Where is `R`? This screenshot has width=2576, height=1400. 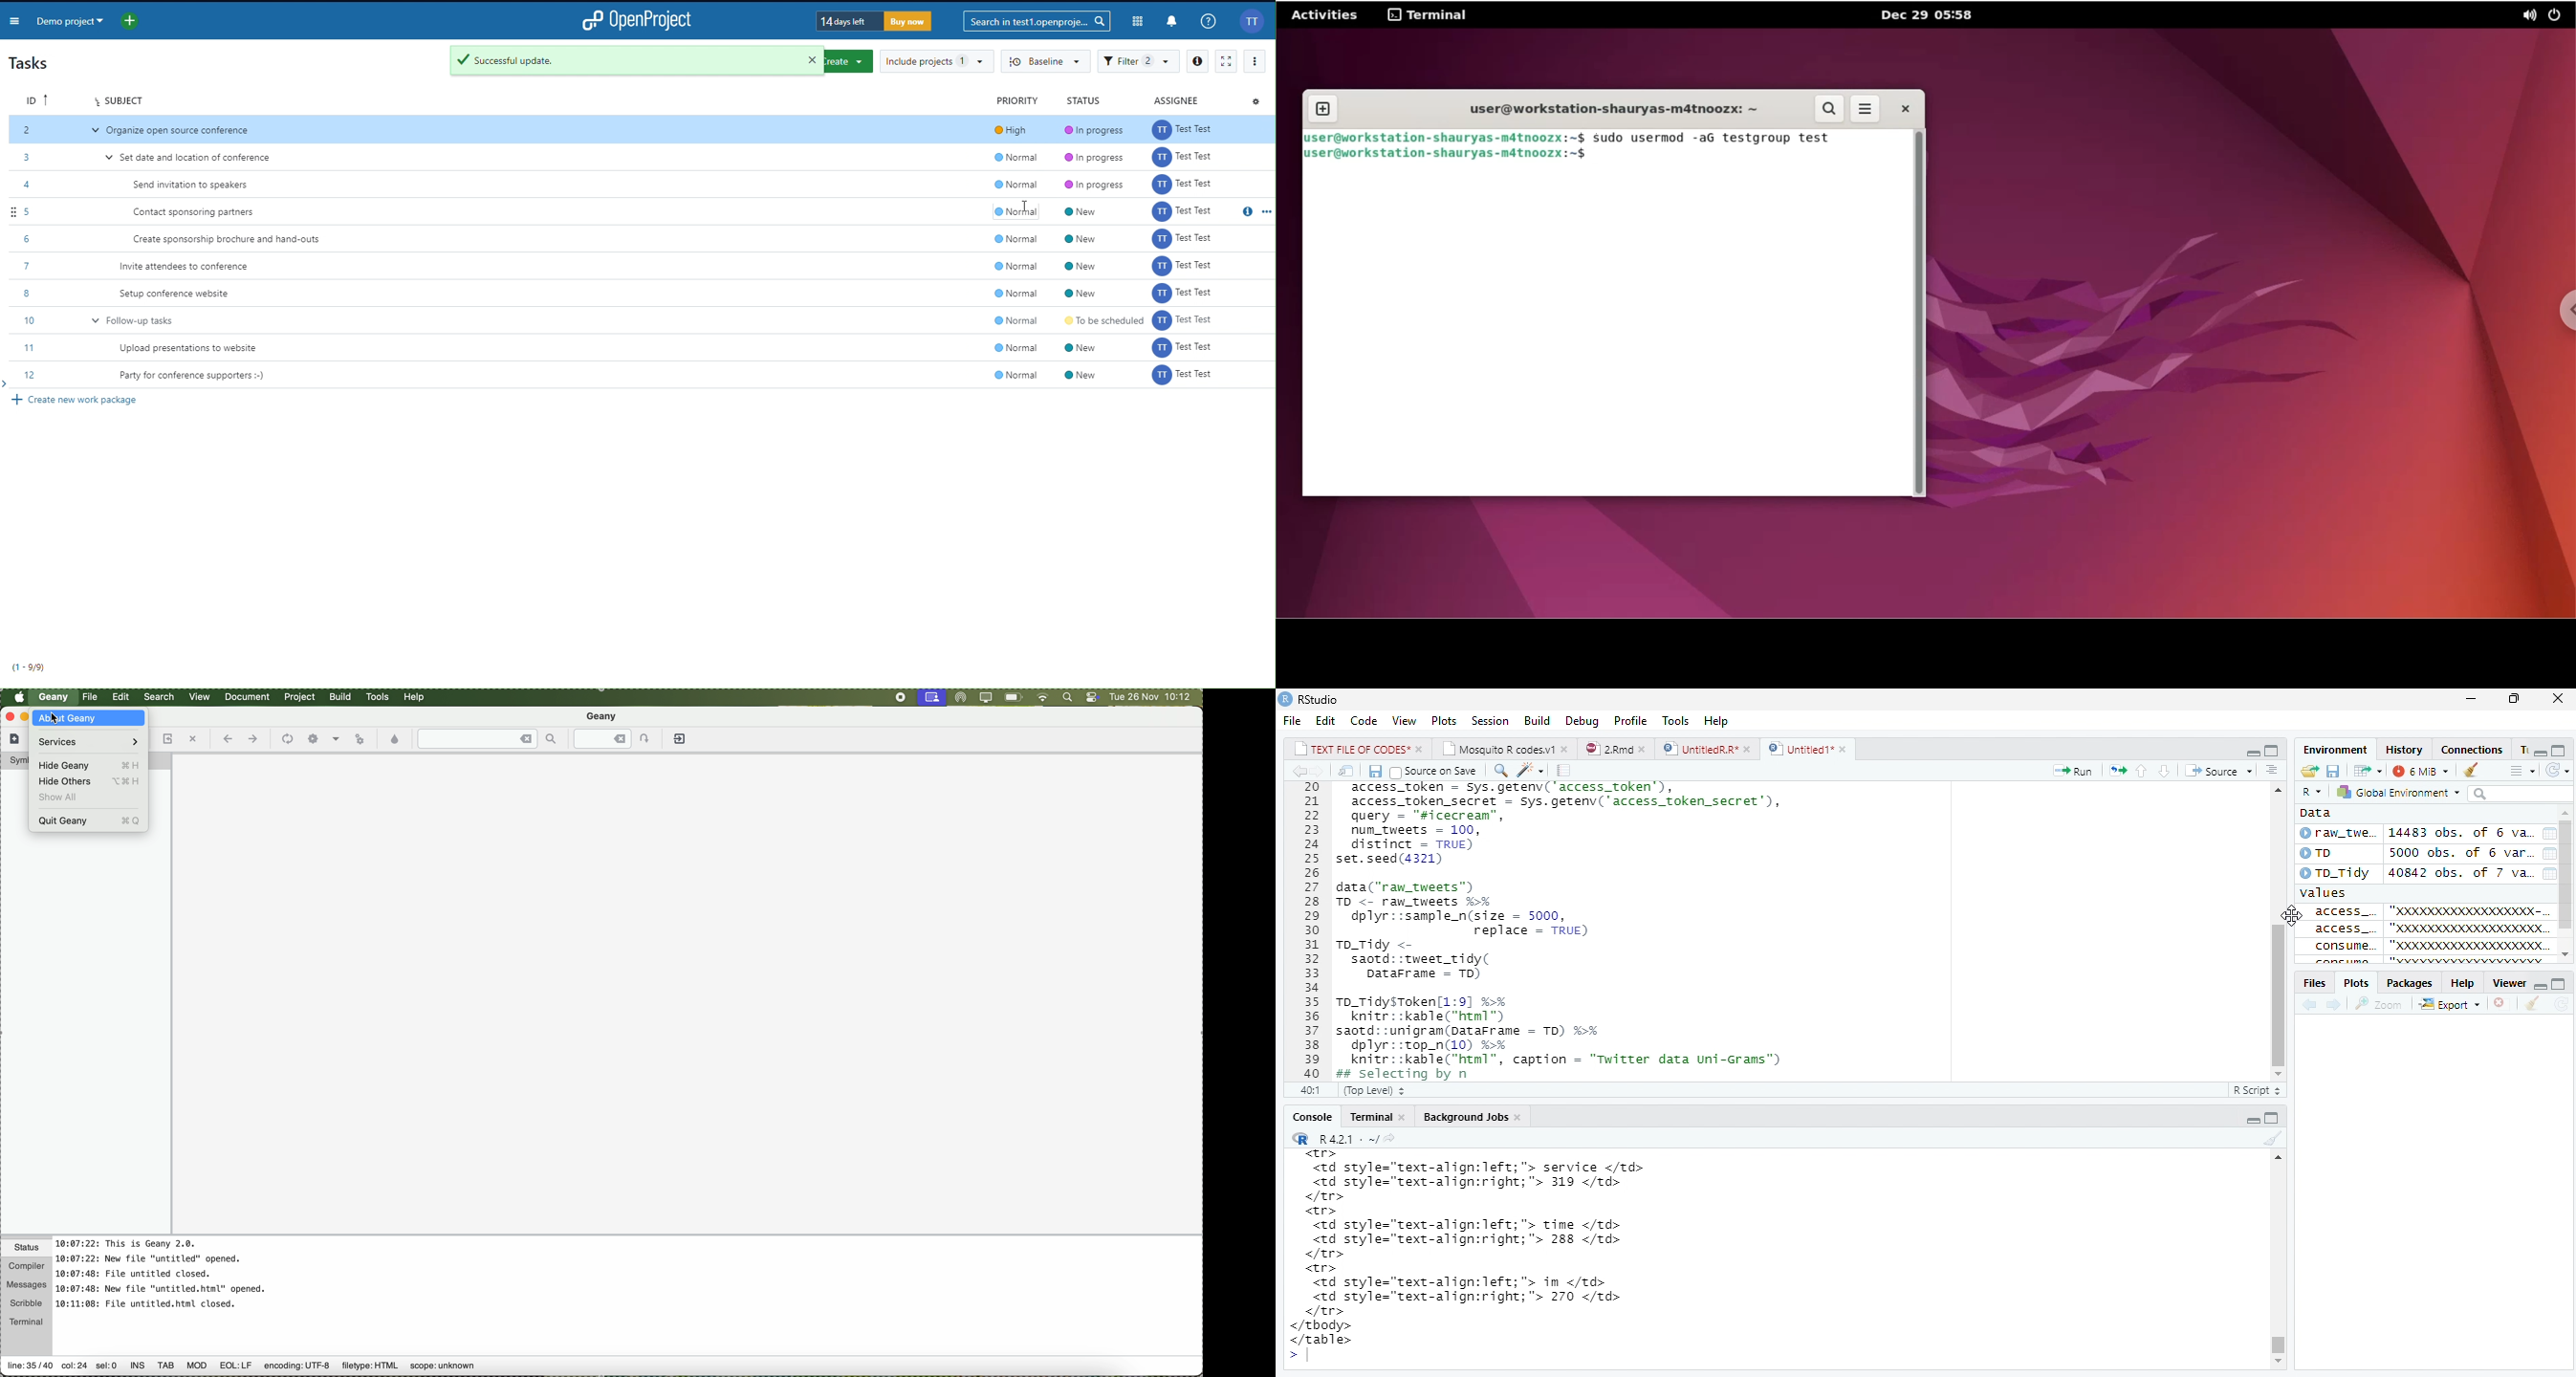 R is located at coordinates (2311, 790).